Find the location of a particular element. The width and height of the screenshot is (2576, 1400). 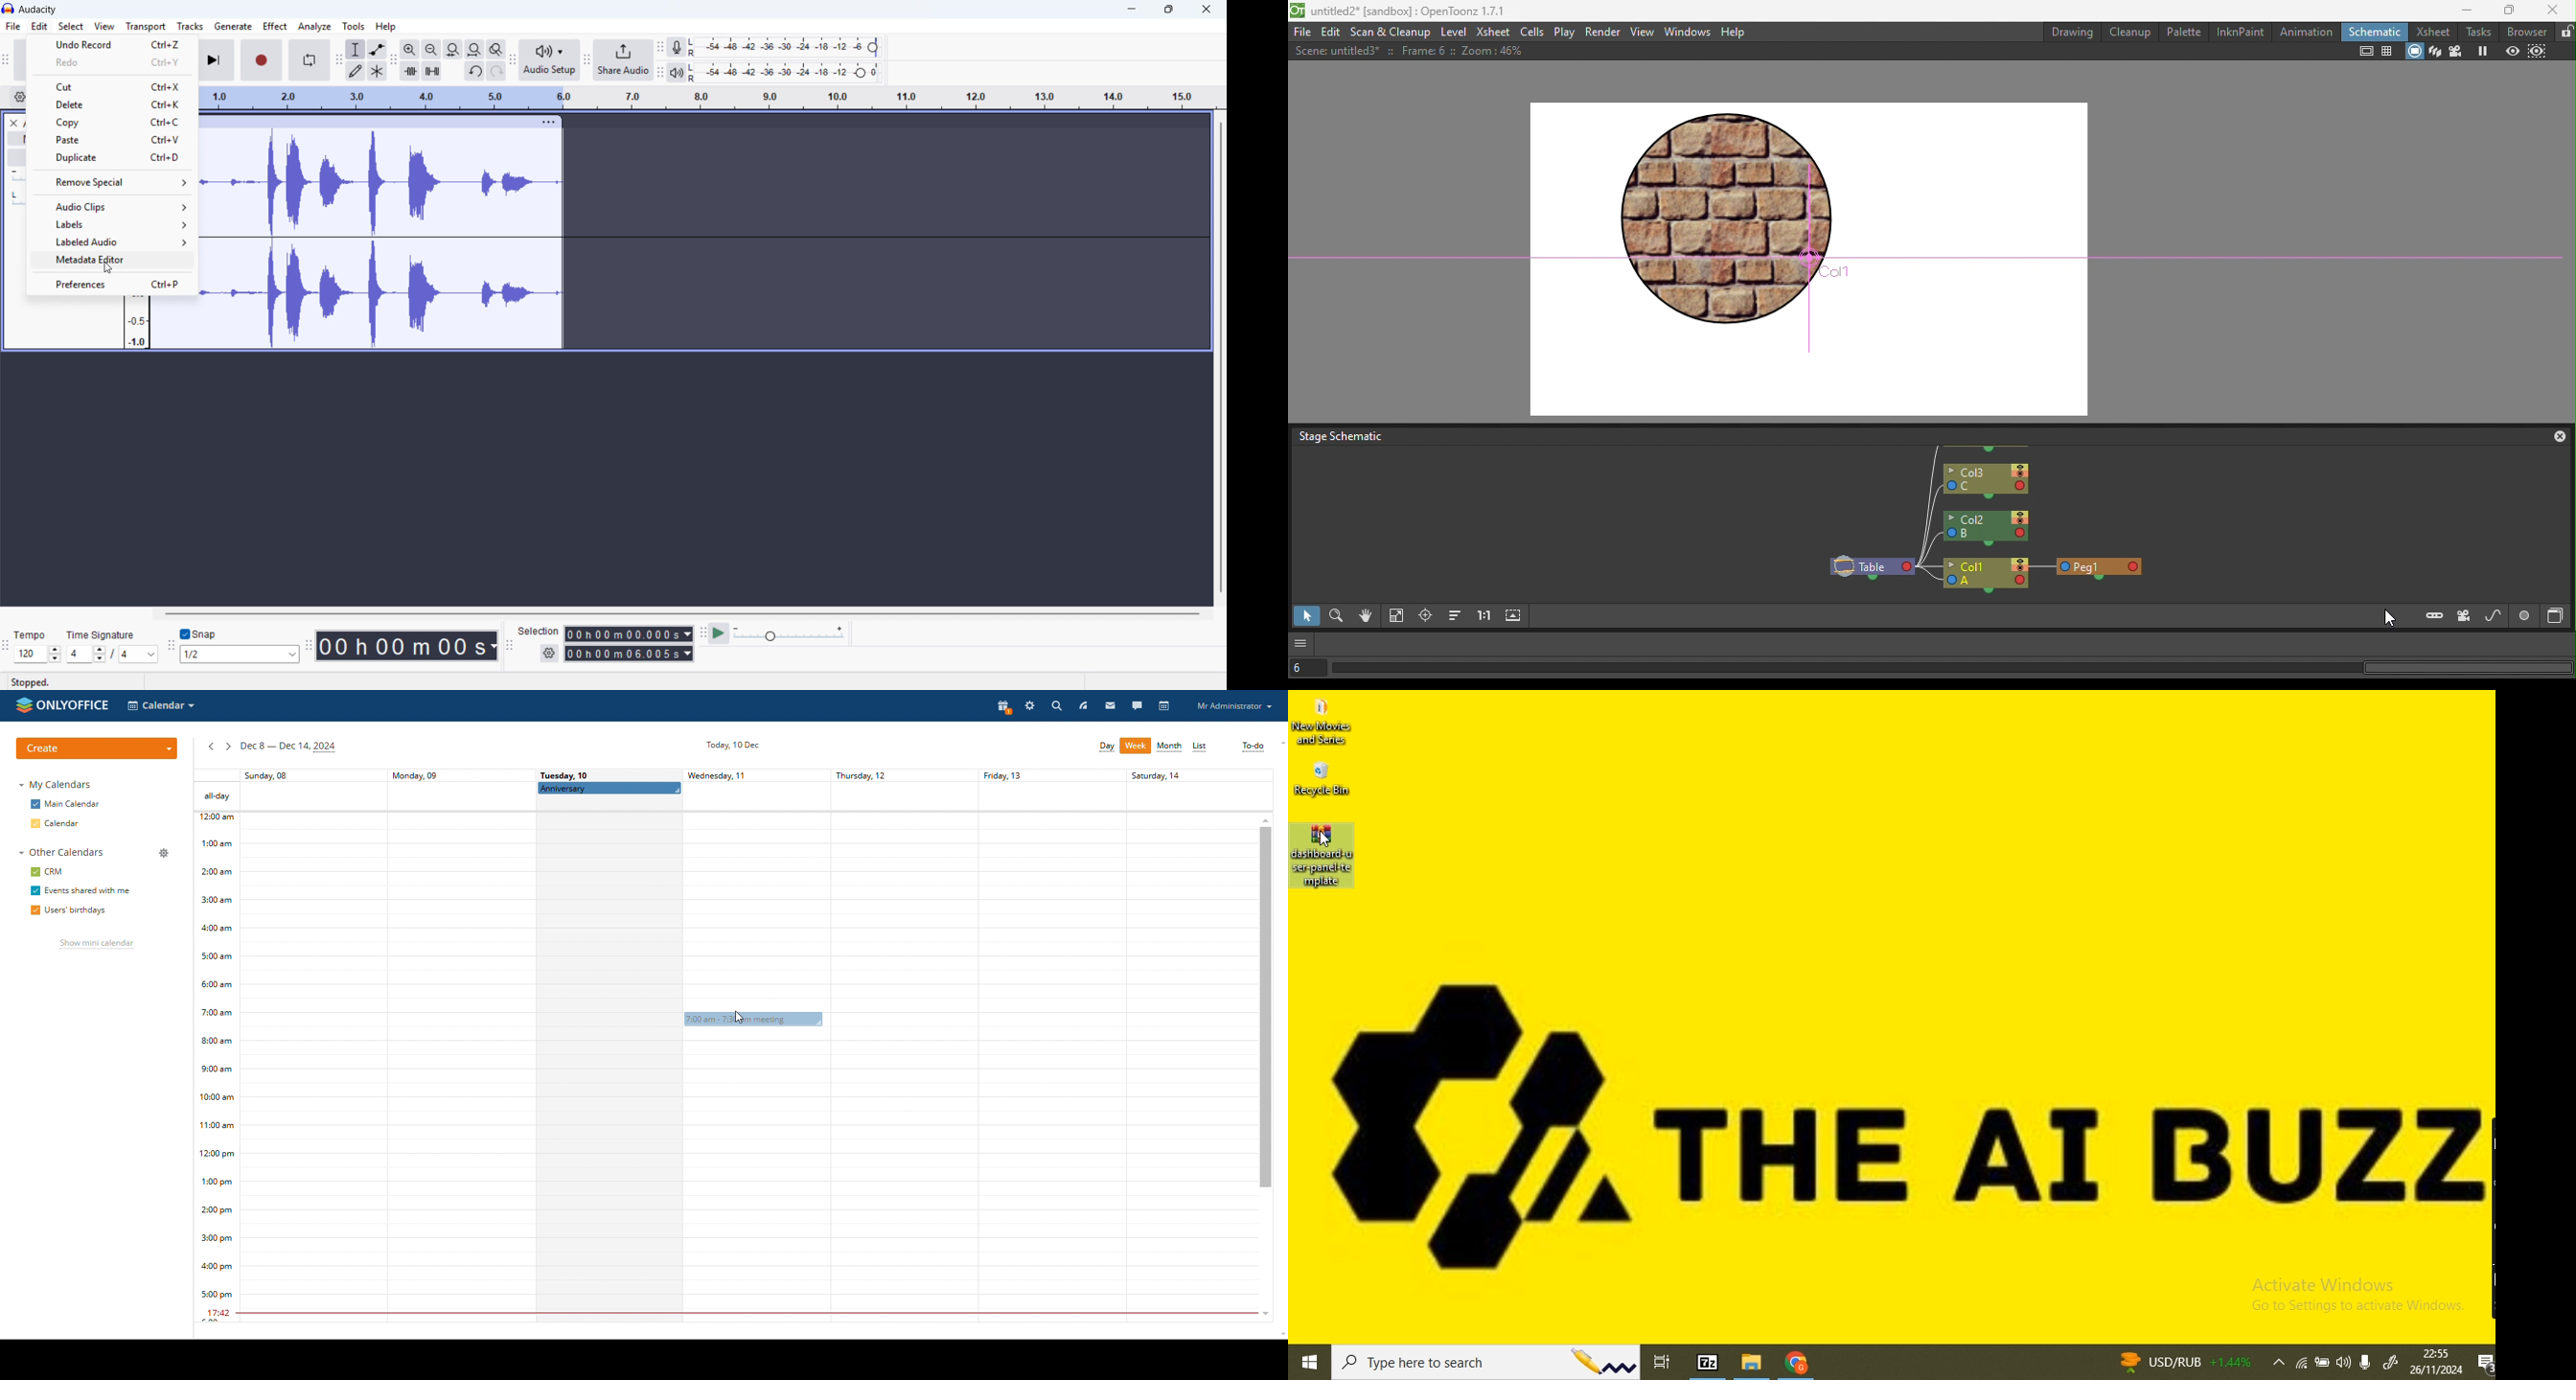

calendar is located at coordinates (57, 823).